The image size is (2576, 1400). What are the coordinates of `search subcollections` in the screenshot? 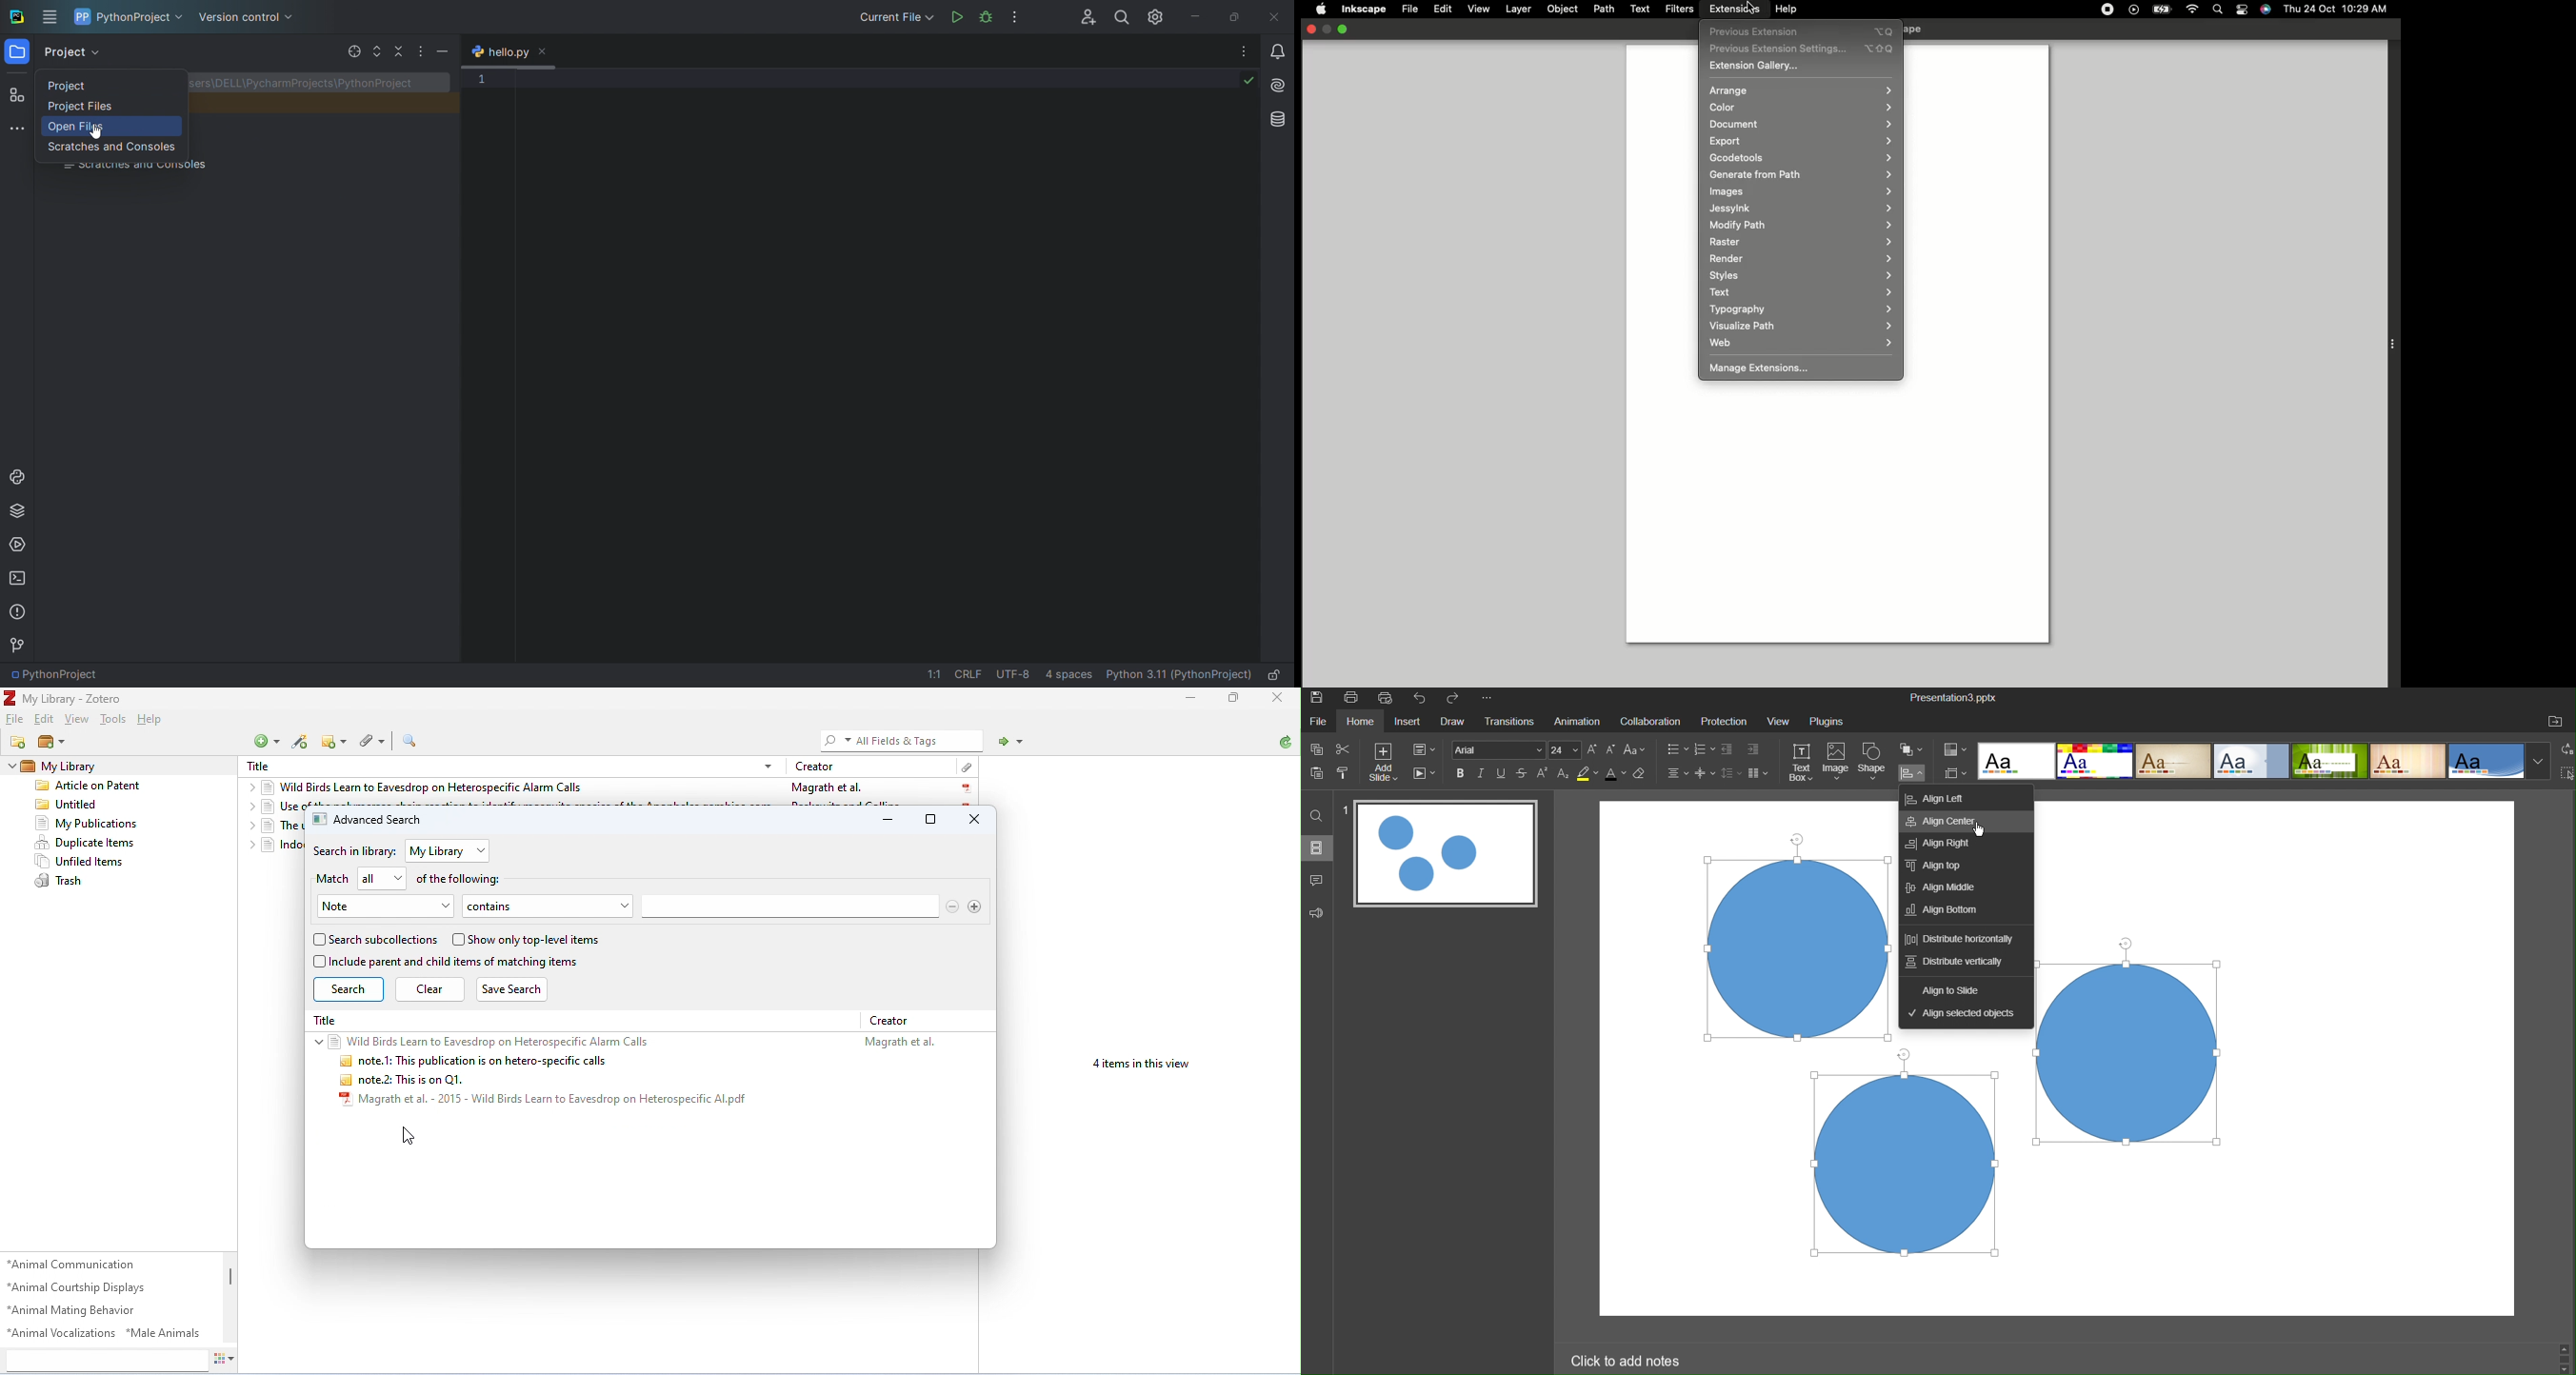 It's located at (383, 940).